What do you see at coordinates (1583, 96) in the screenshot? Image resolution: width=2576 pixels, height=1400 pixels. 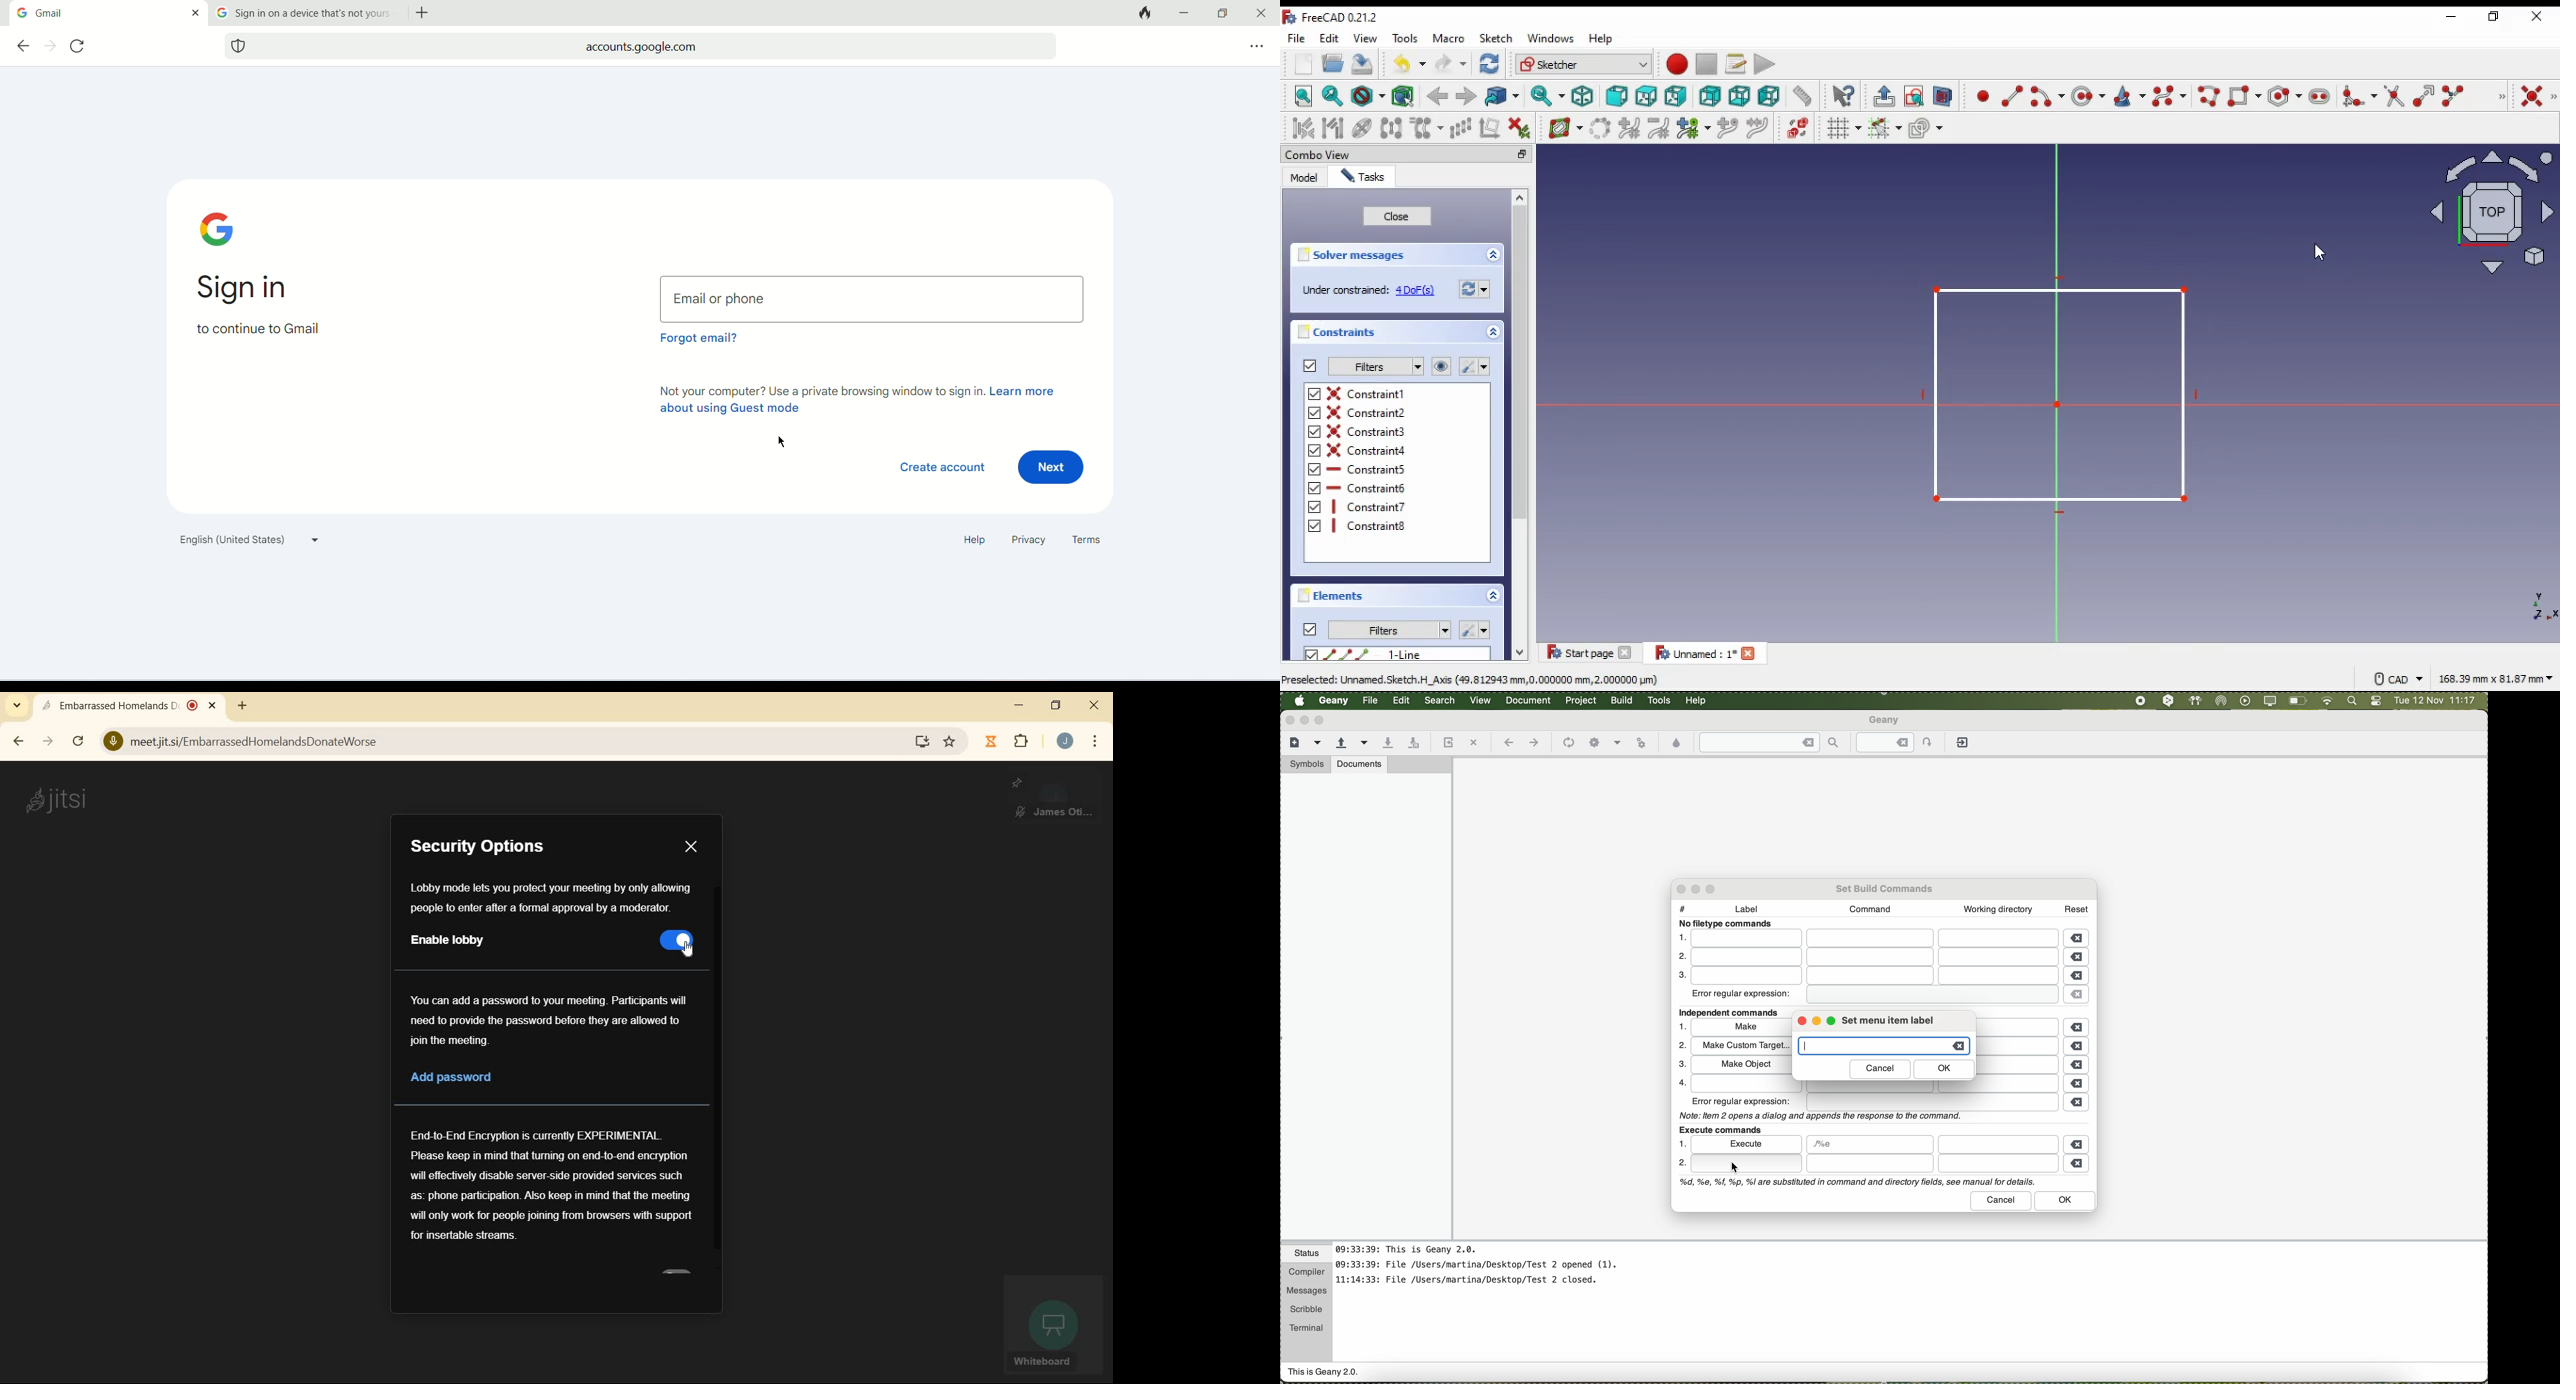 I see `isometric` at bounding box center [1583, 96].